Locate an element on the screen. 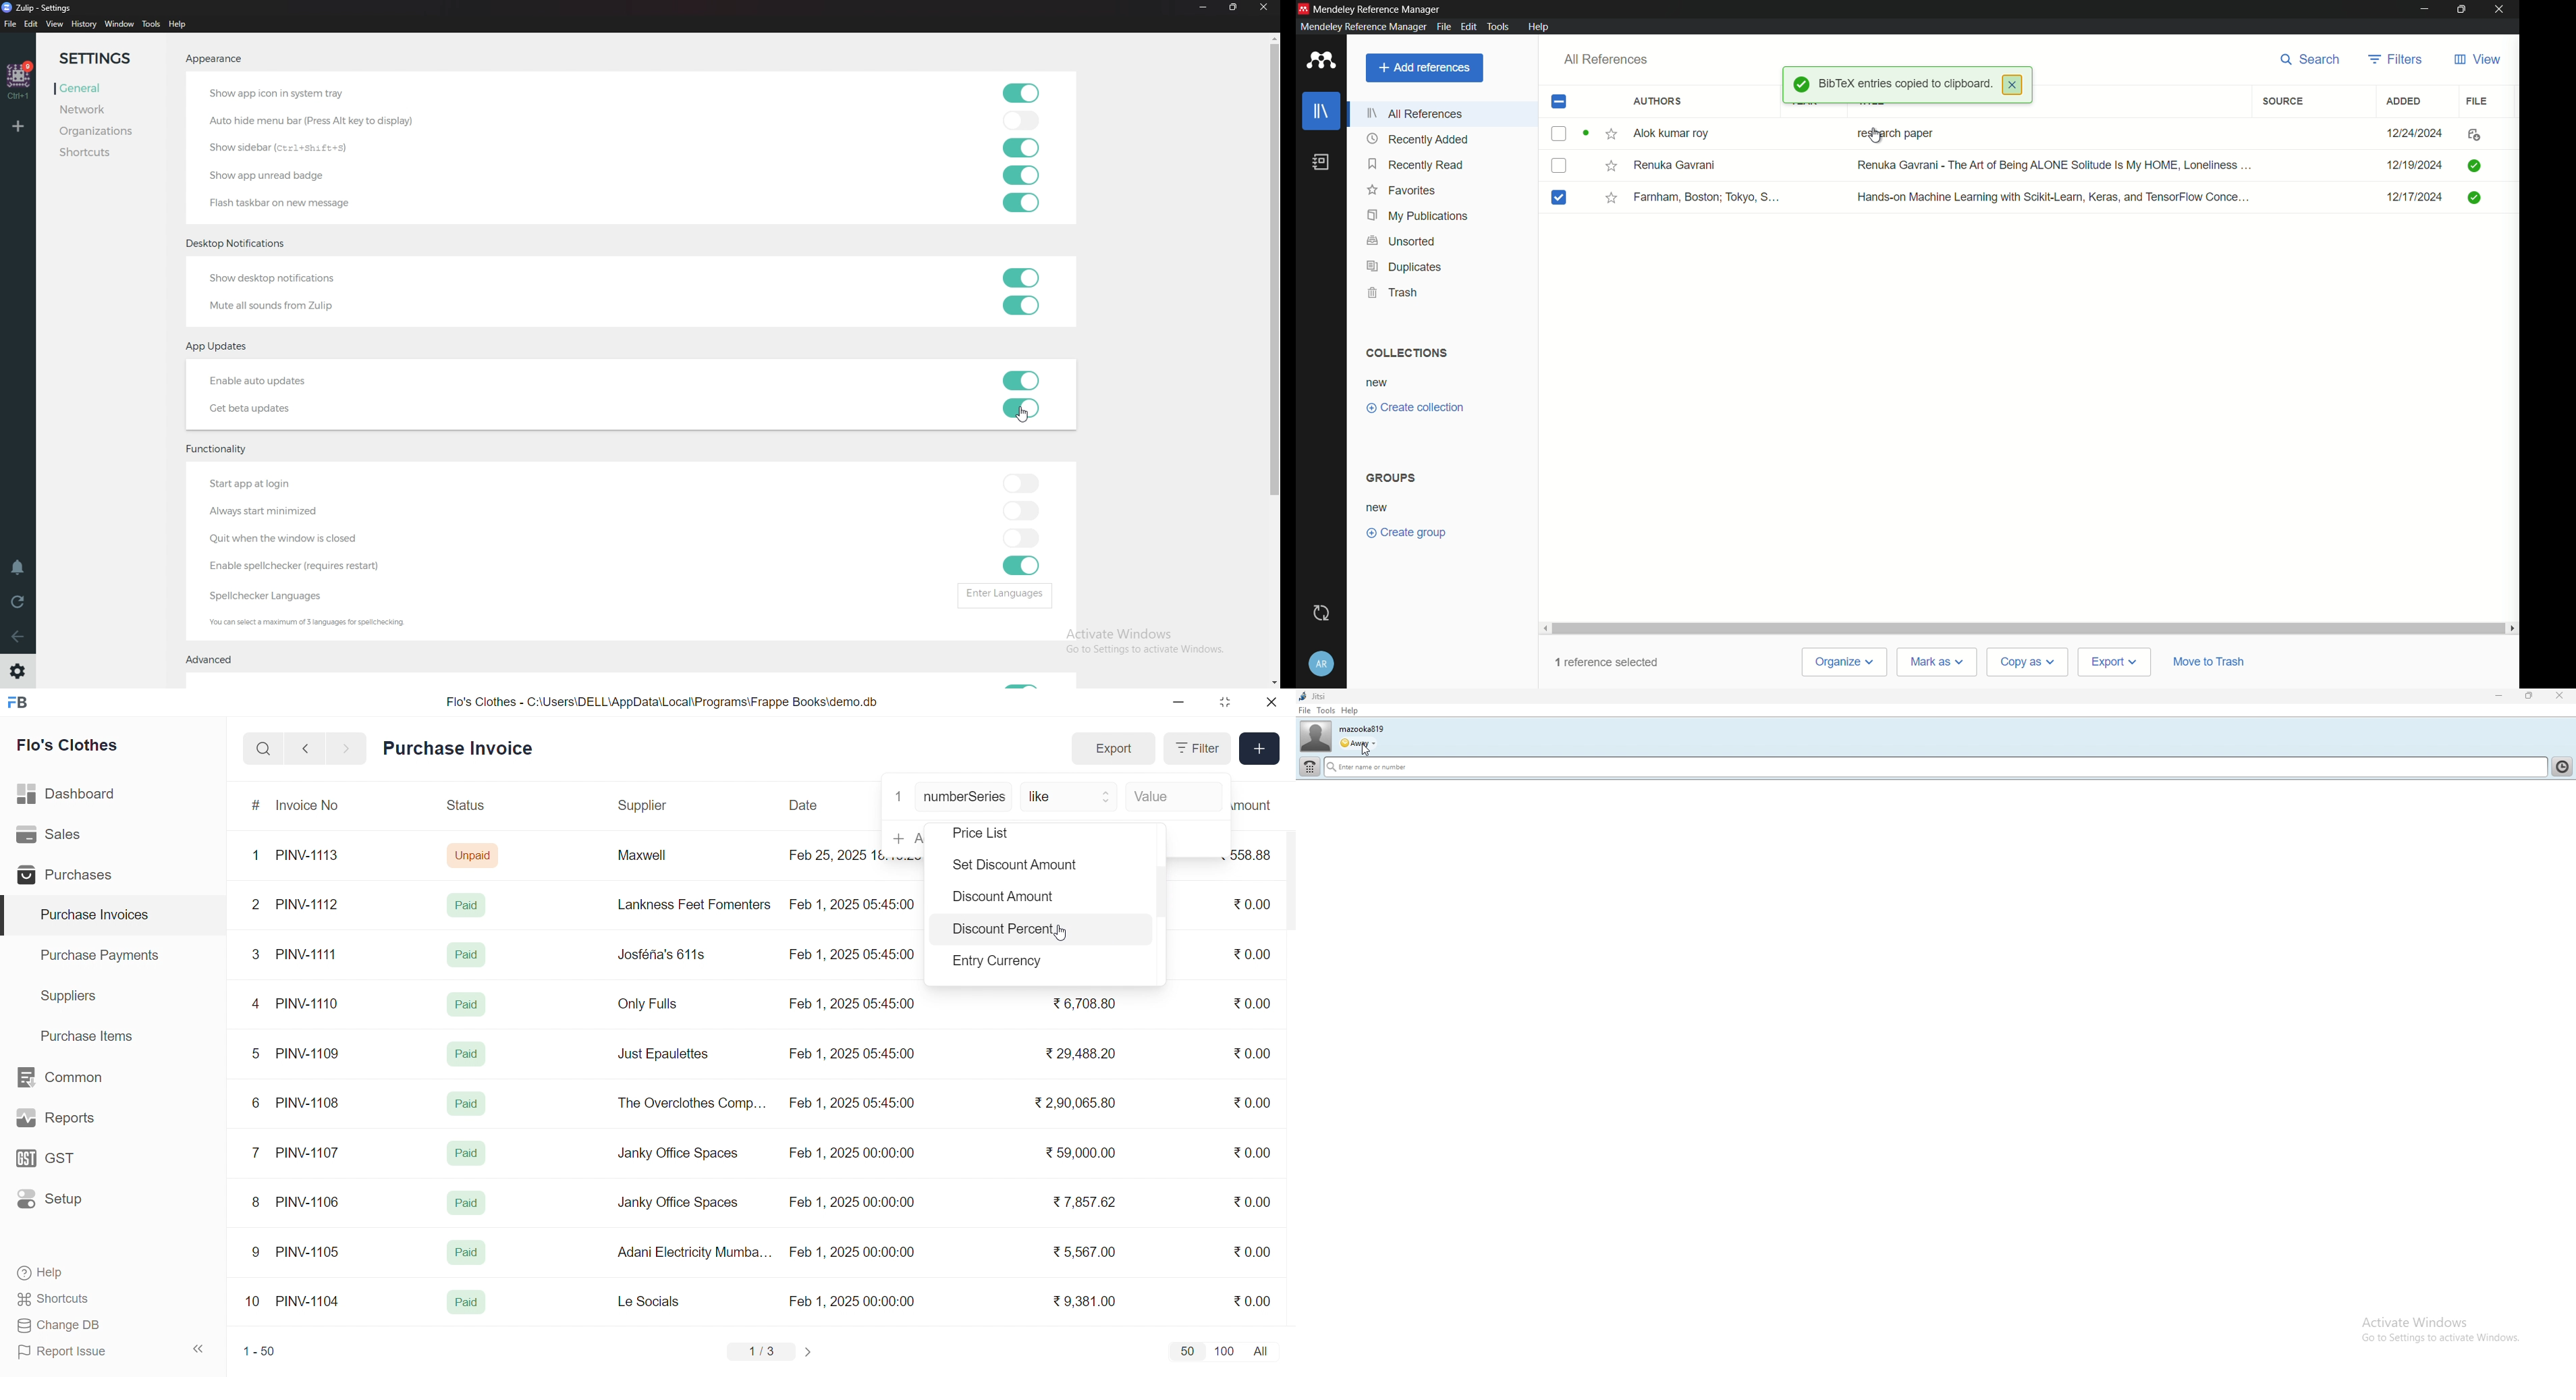 The width and height of the screenshot is (2576, 1400). Info is located at coordinates (340, 620).